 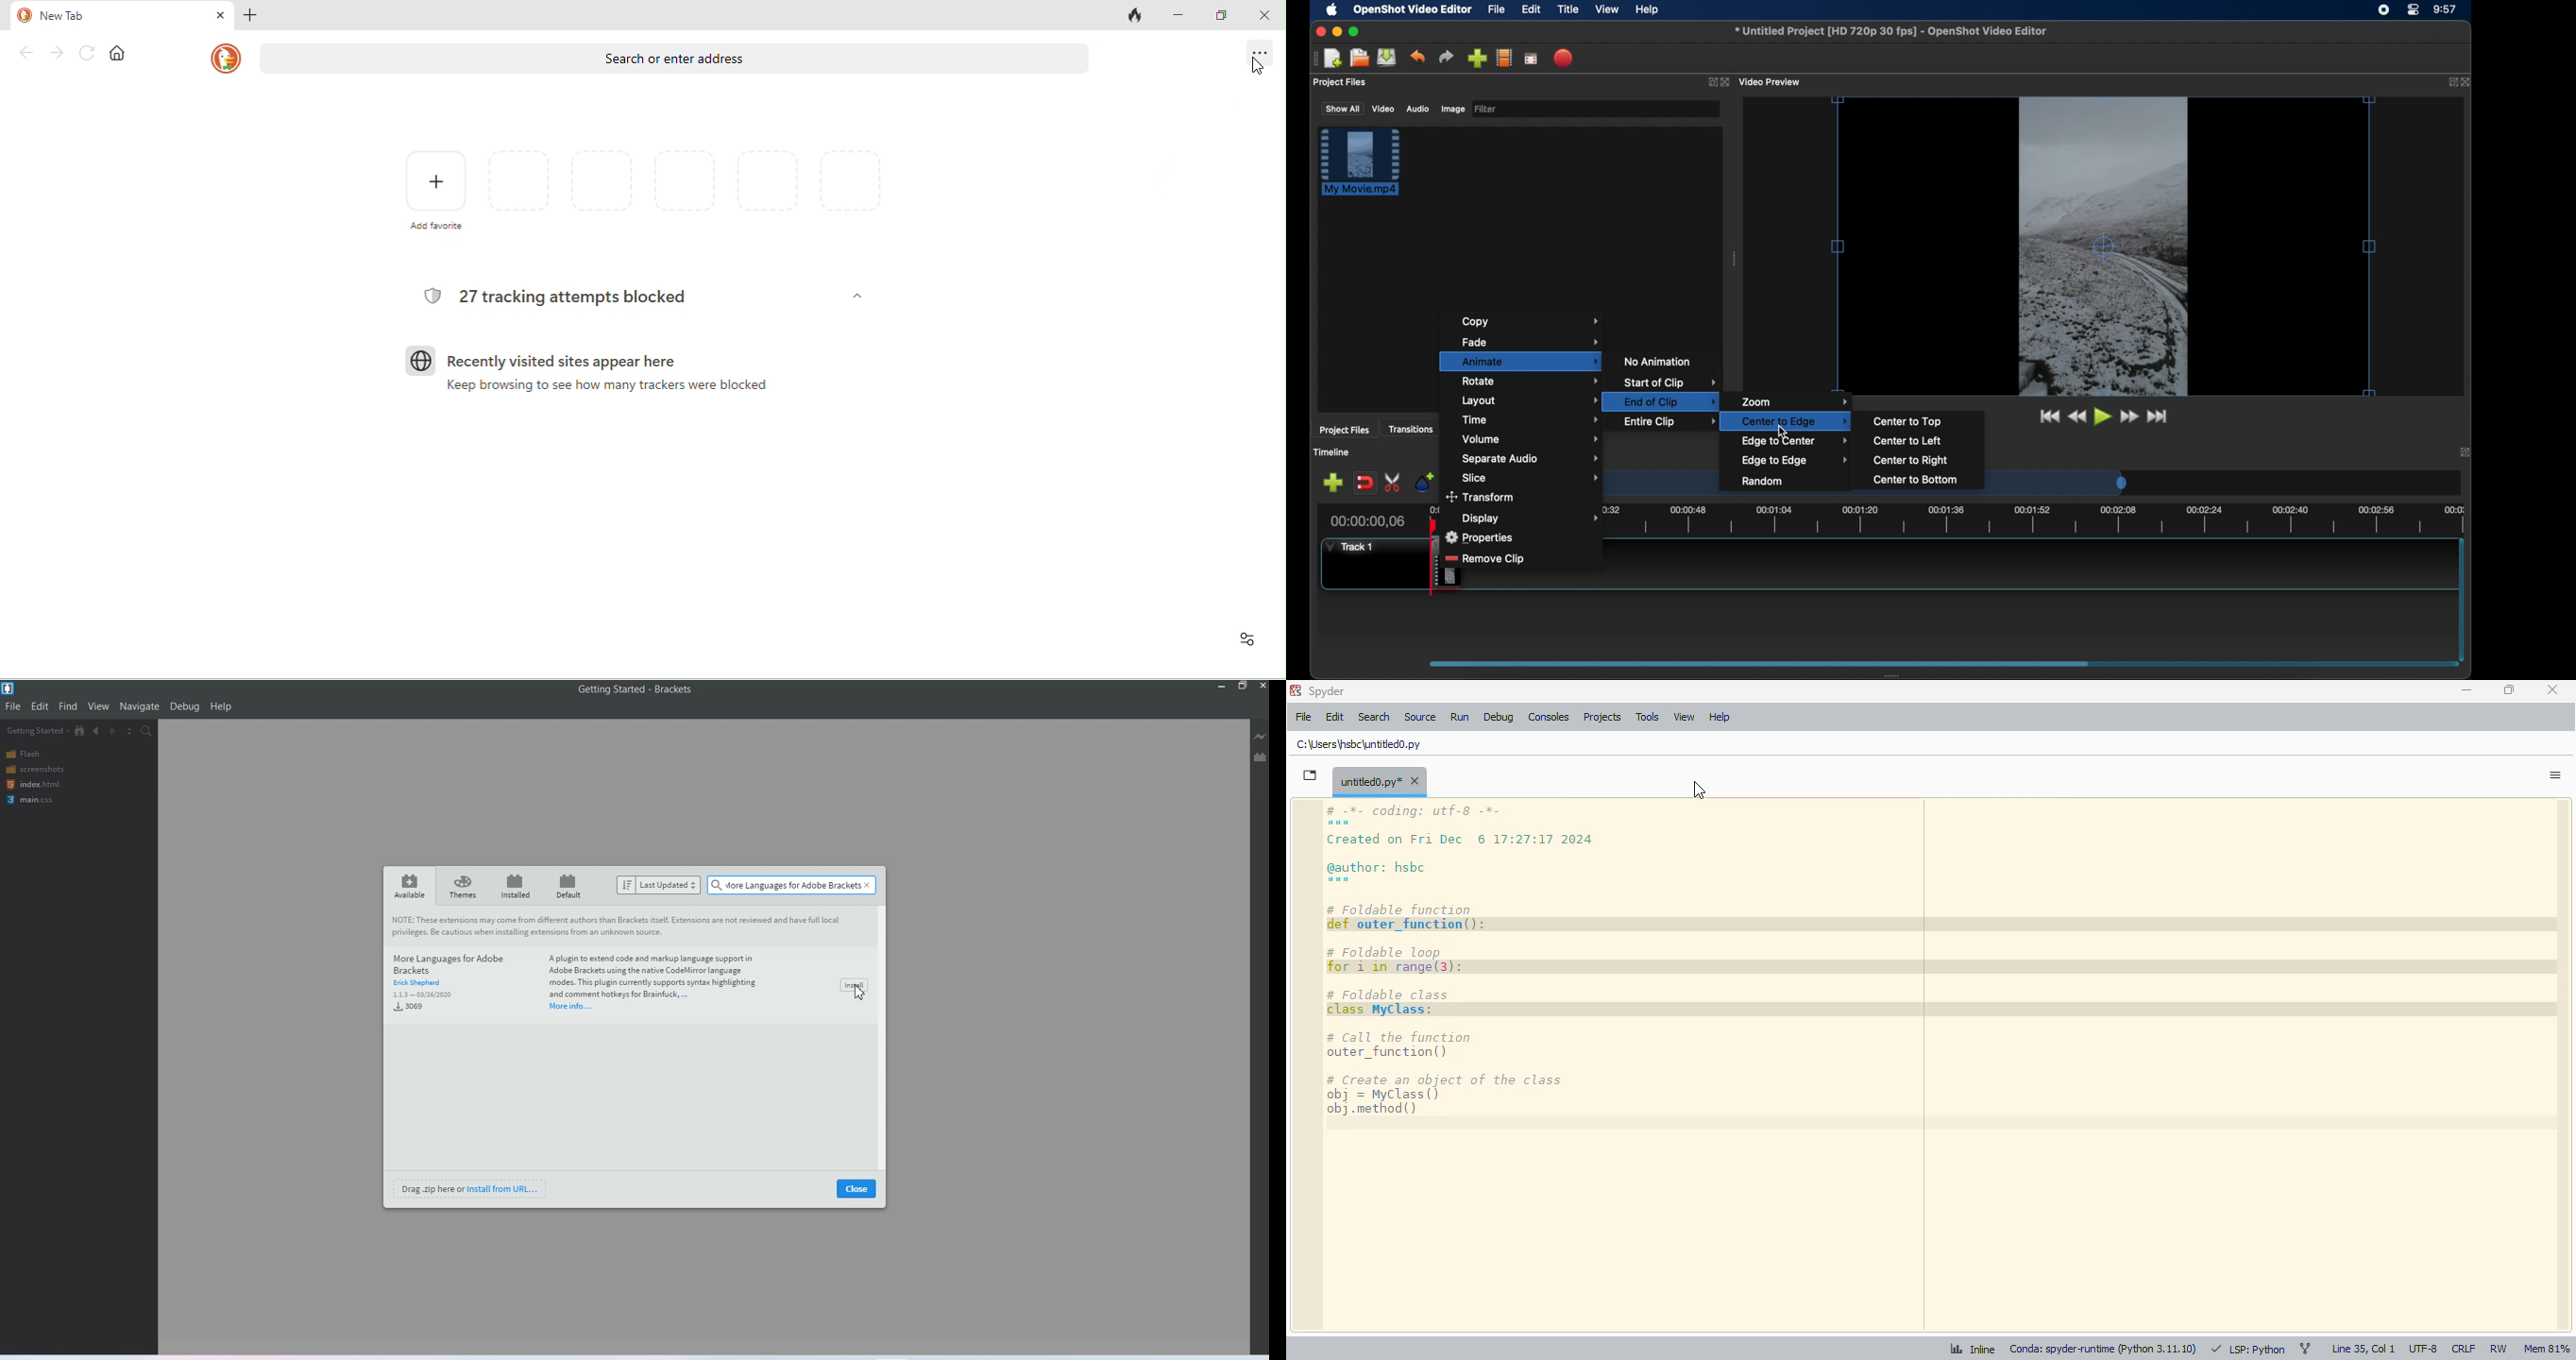 I want to click on cursor, so click(x=1782, y=431).